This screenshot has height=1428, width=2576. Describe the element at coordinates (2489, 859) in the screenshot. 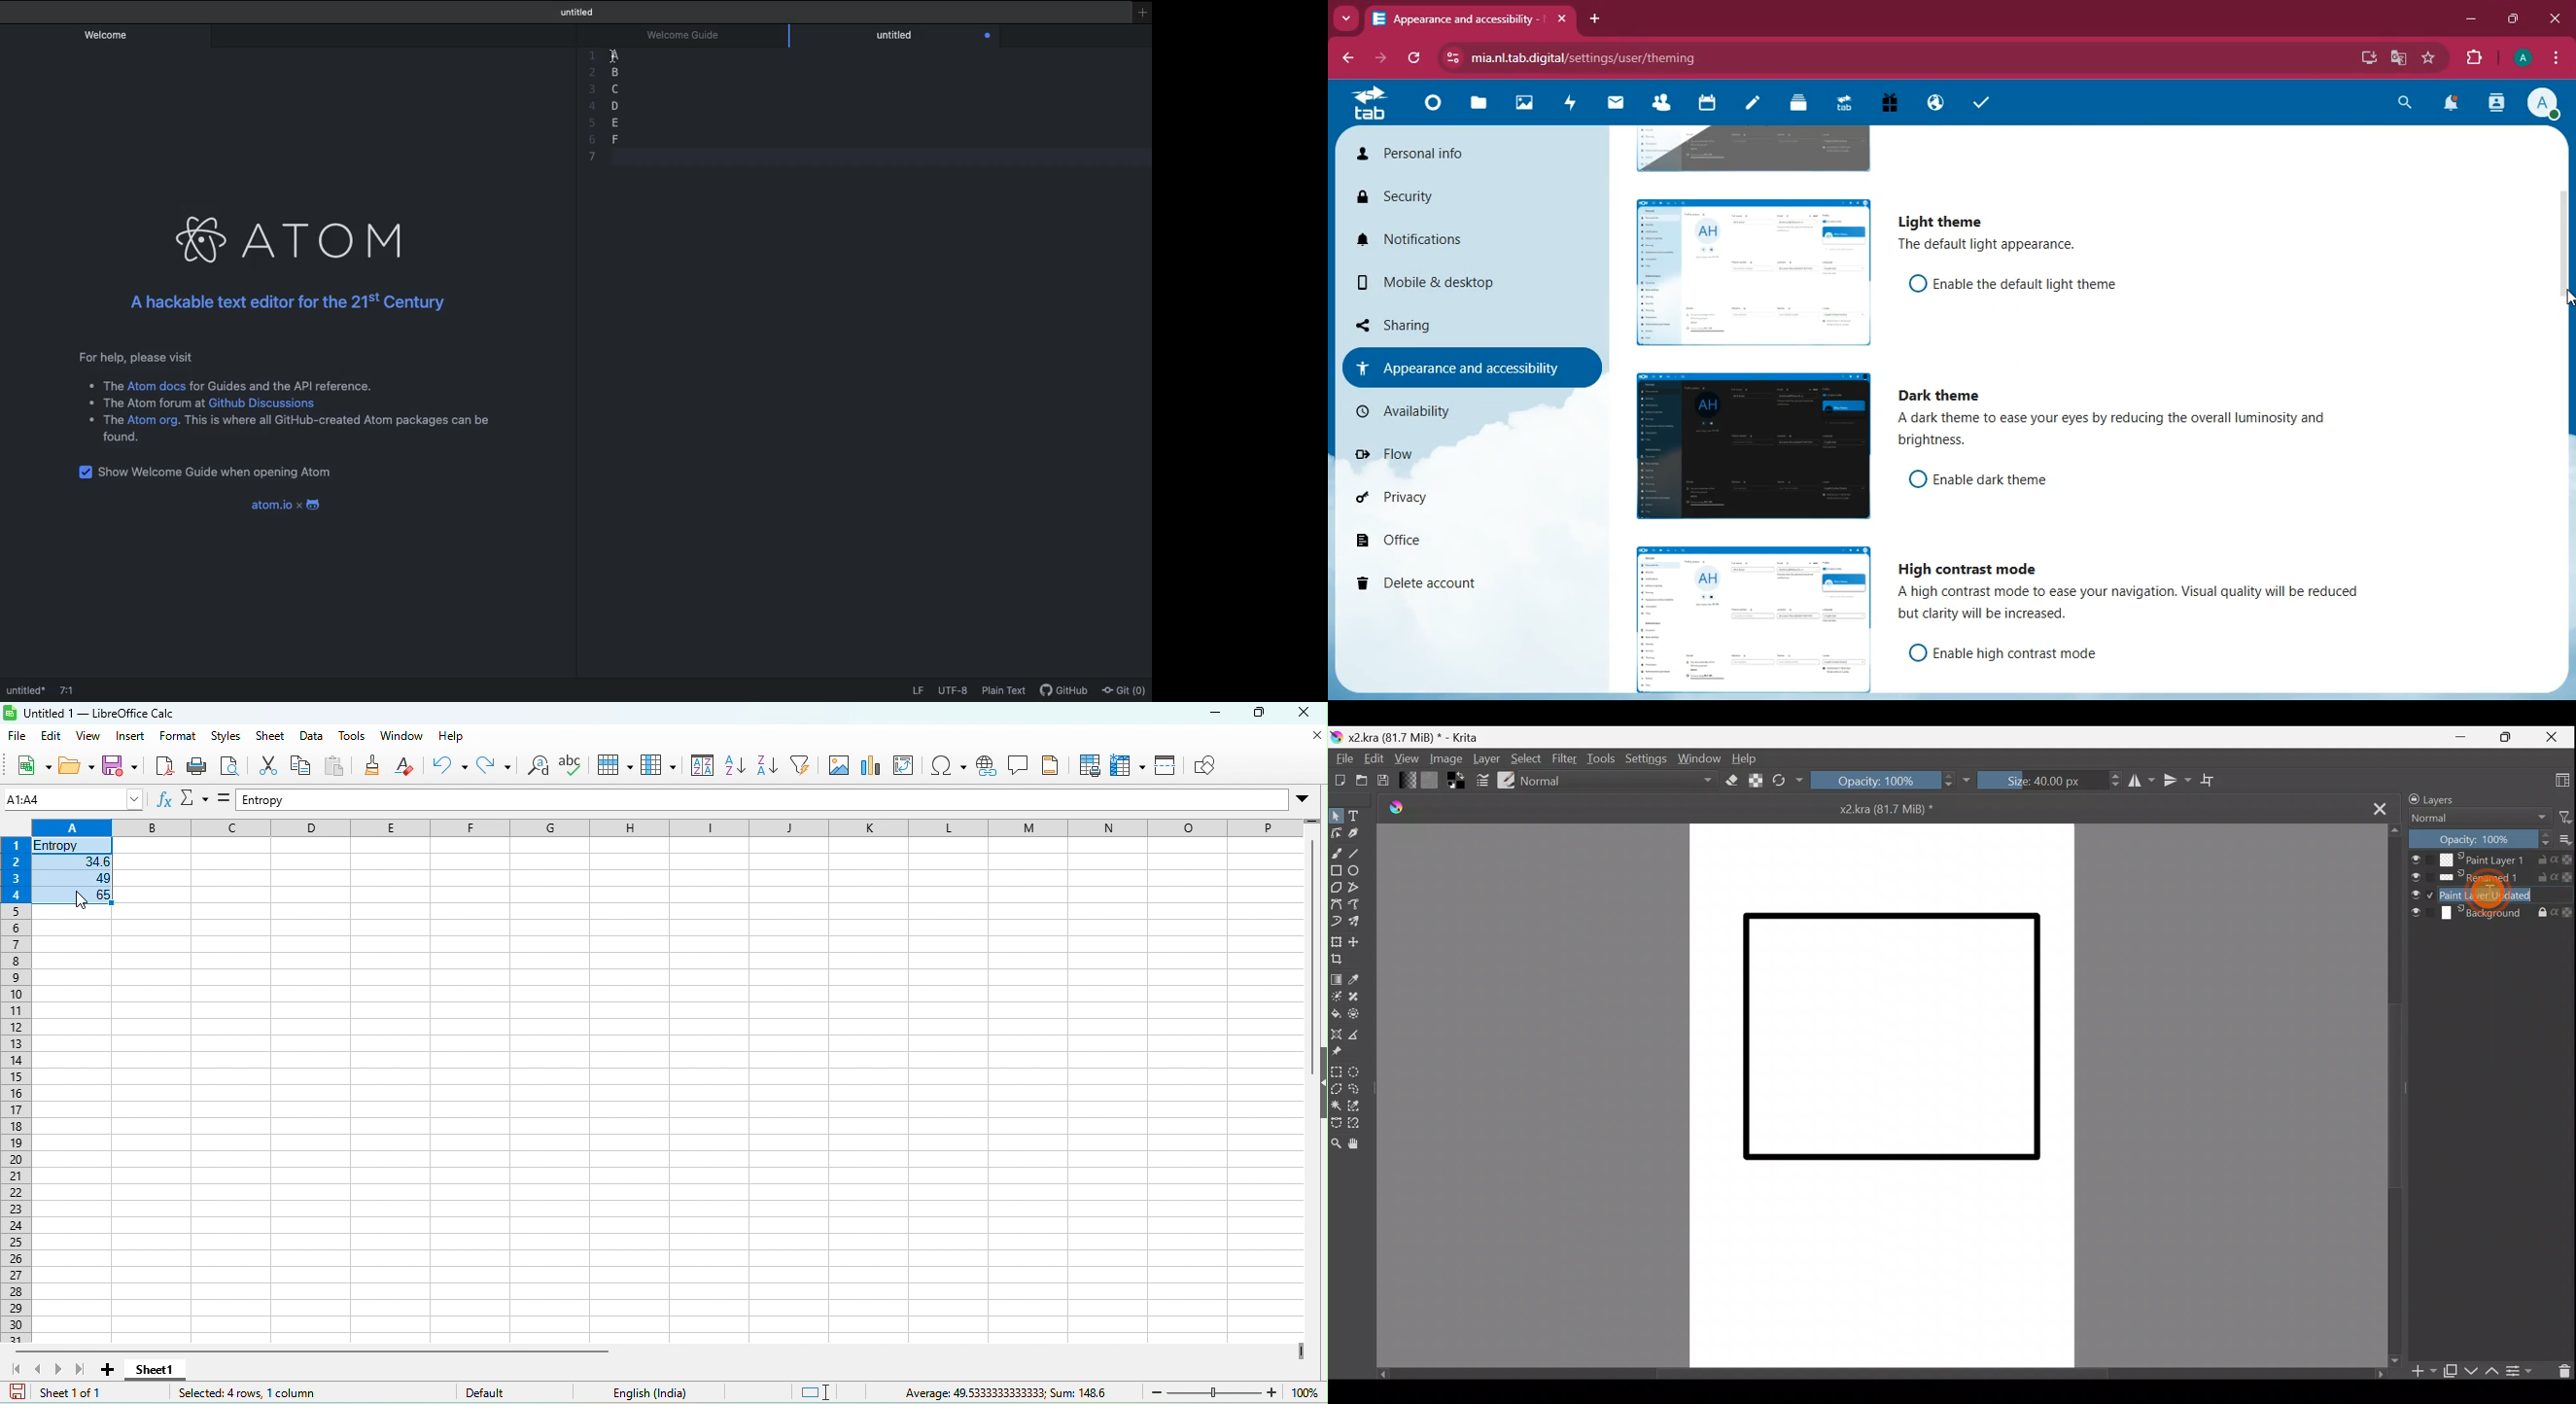

I see `Paint Layer 1` at that location.